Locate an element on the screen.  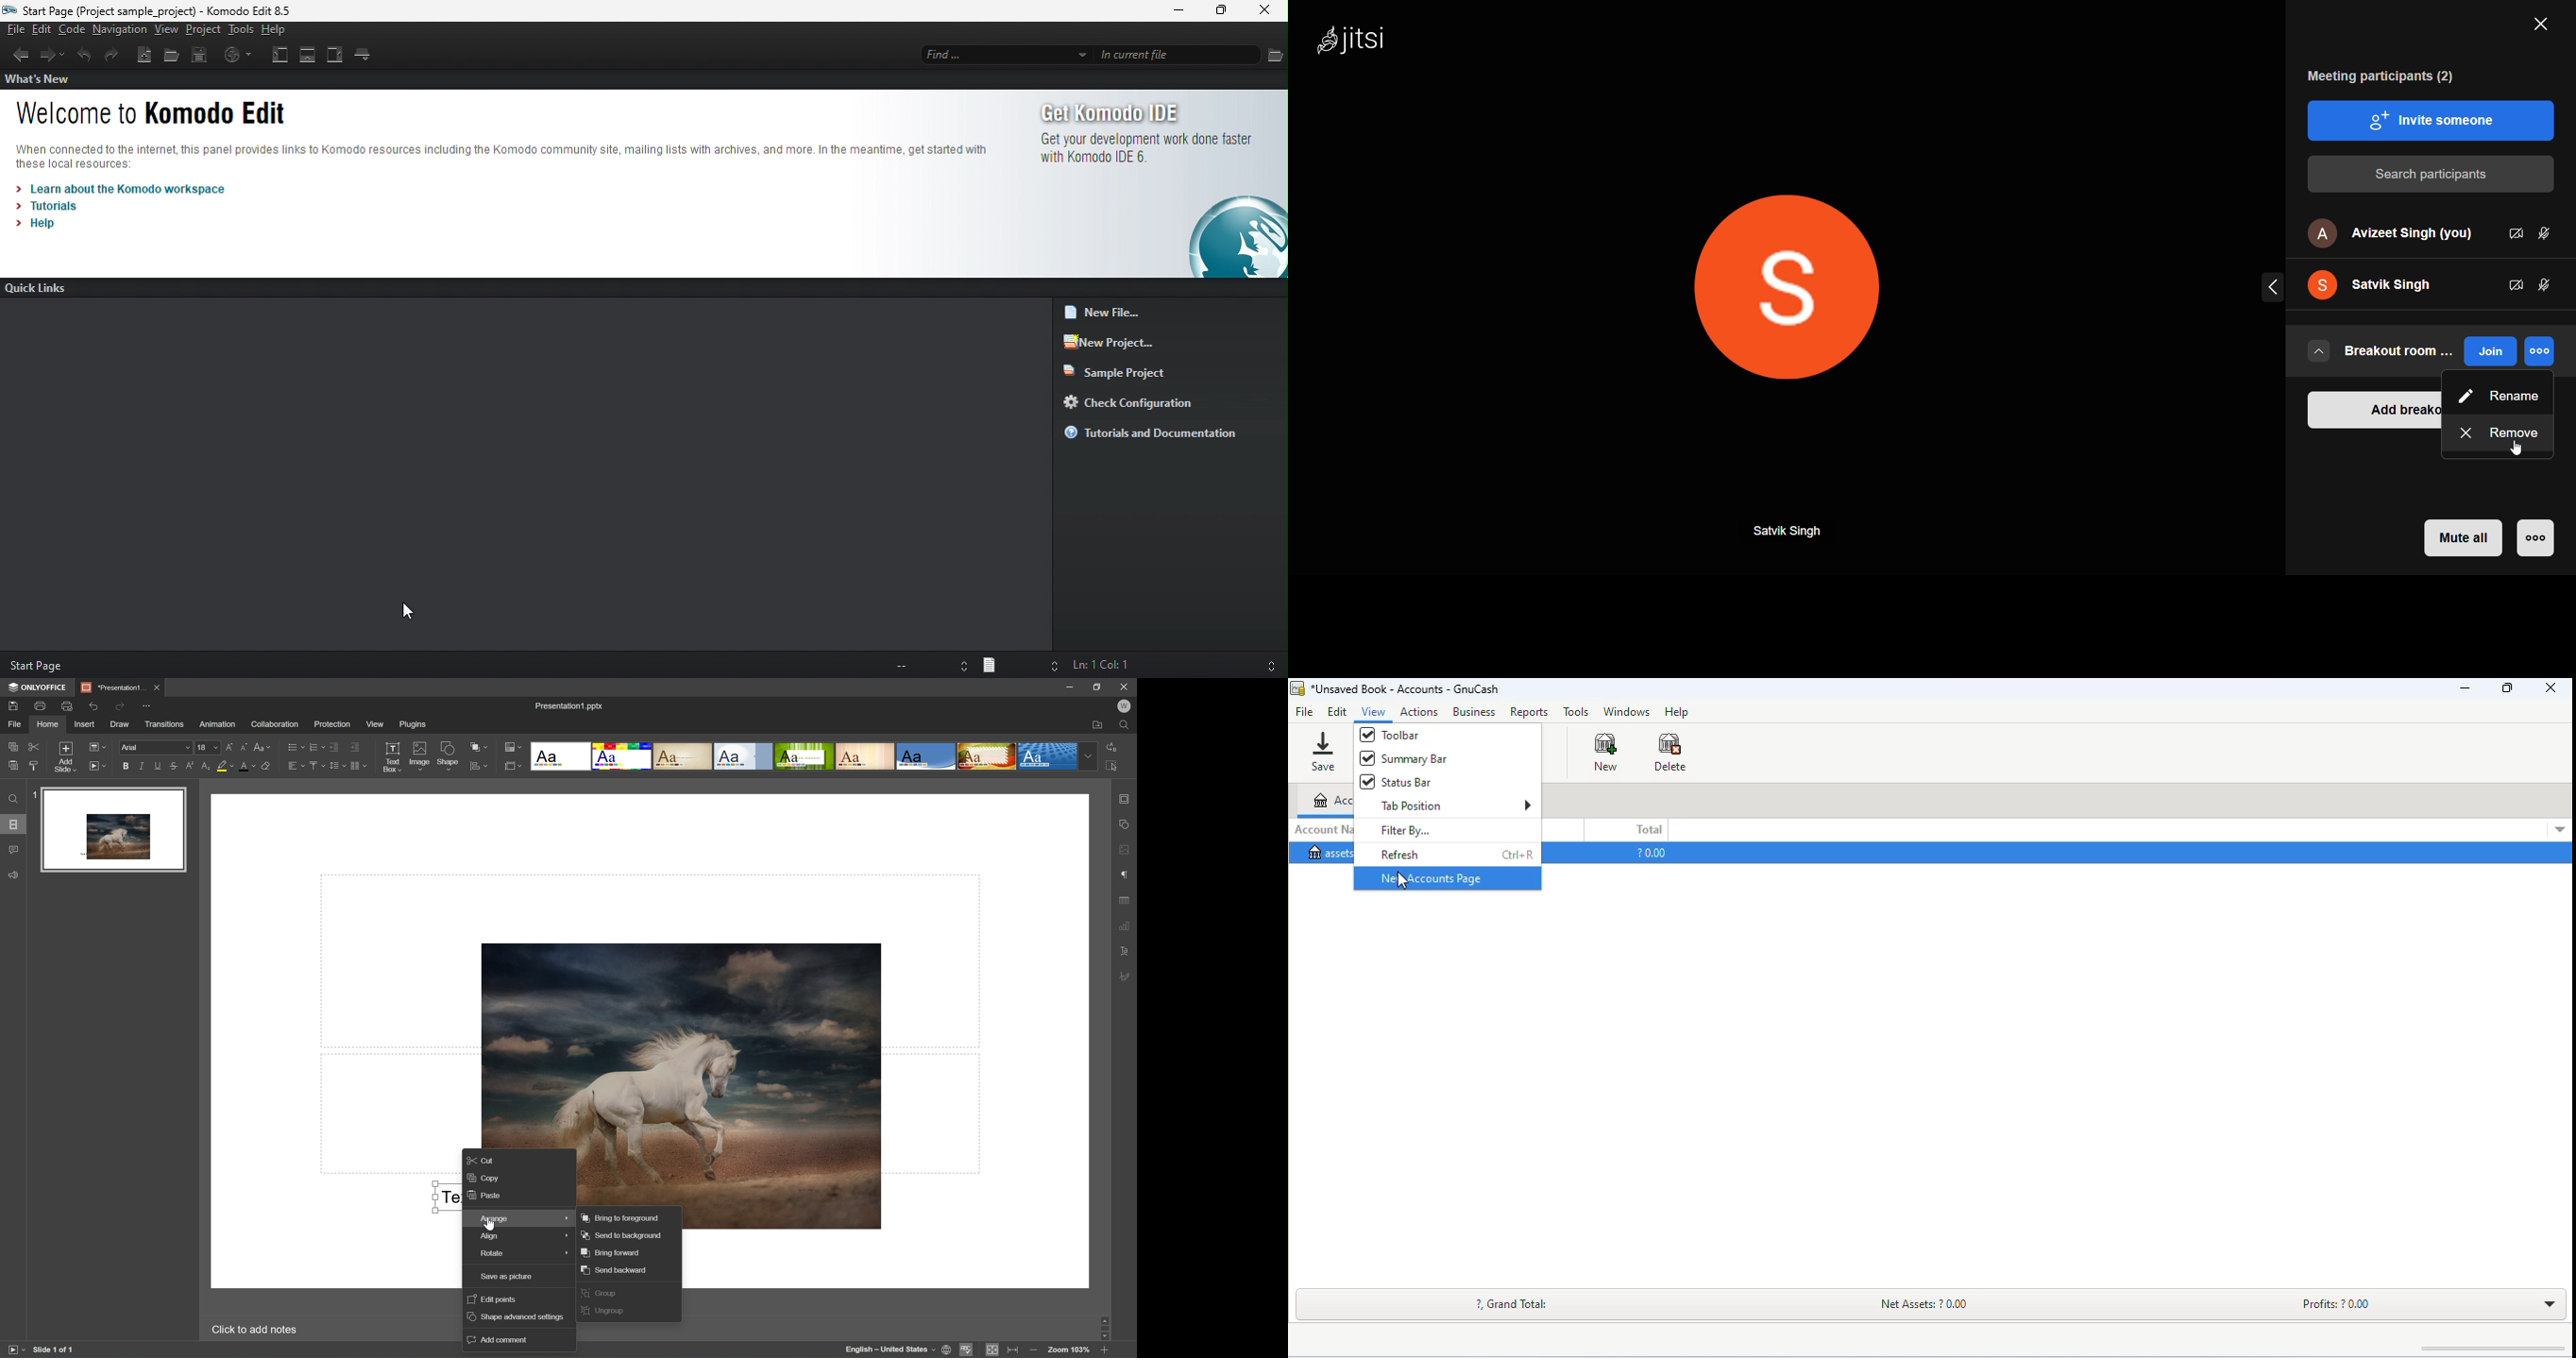
Text Art settings is located at coordinates (1127, 951).